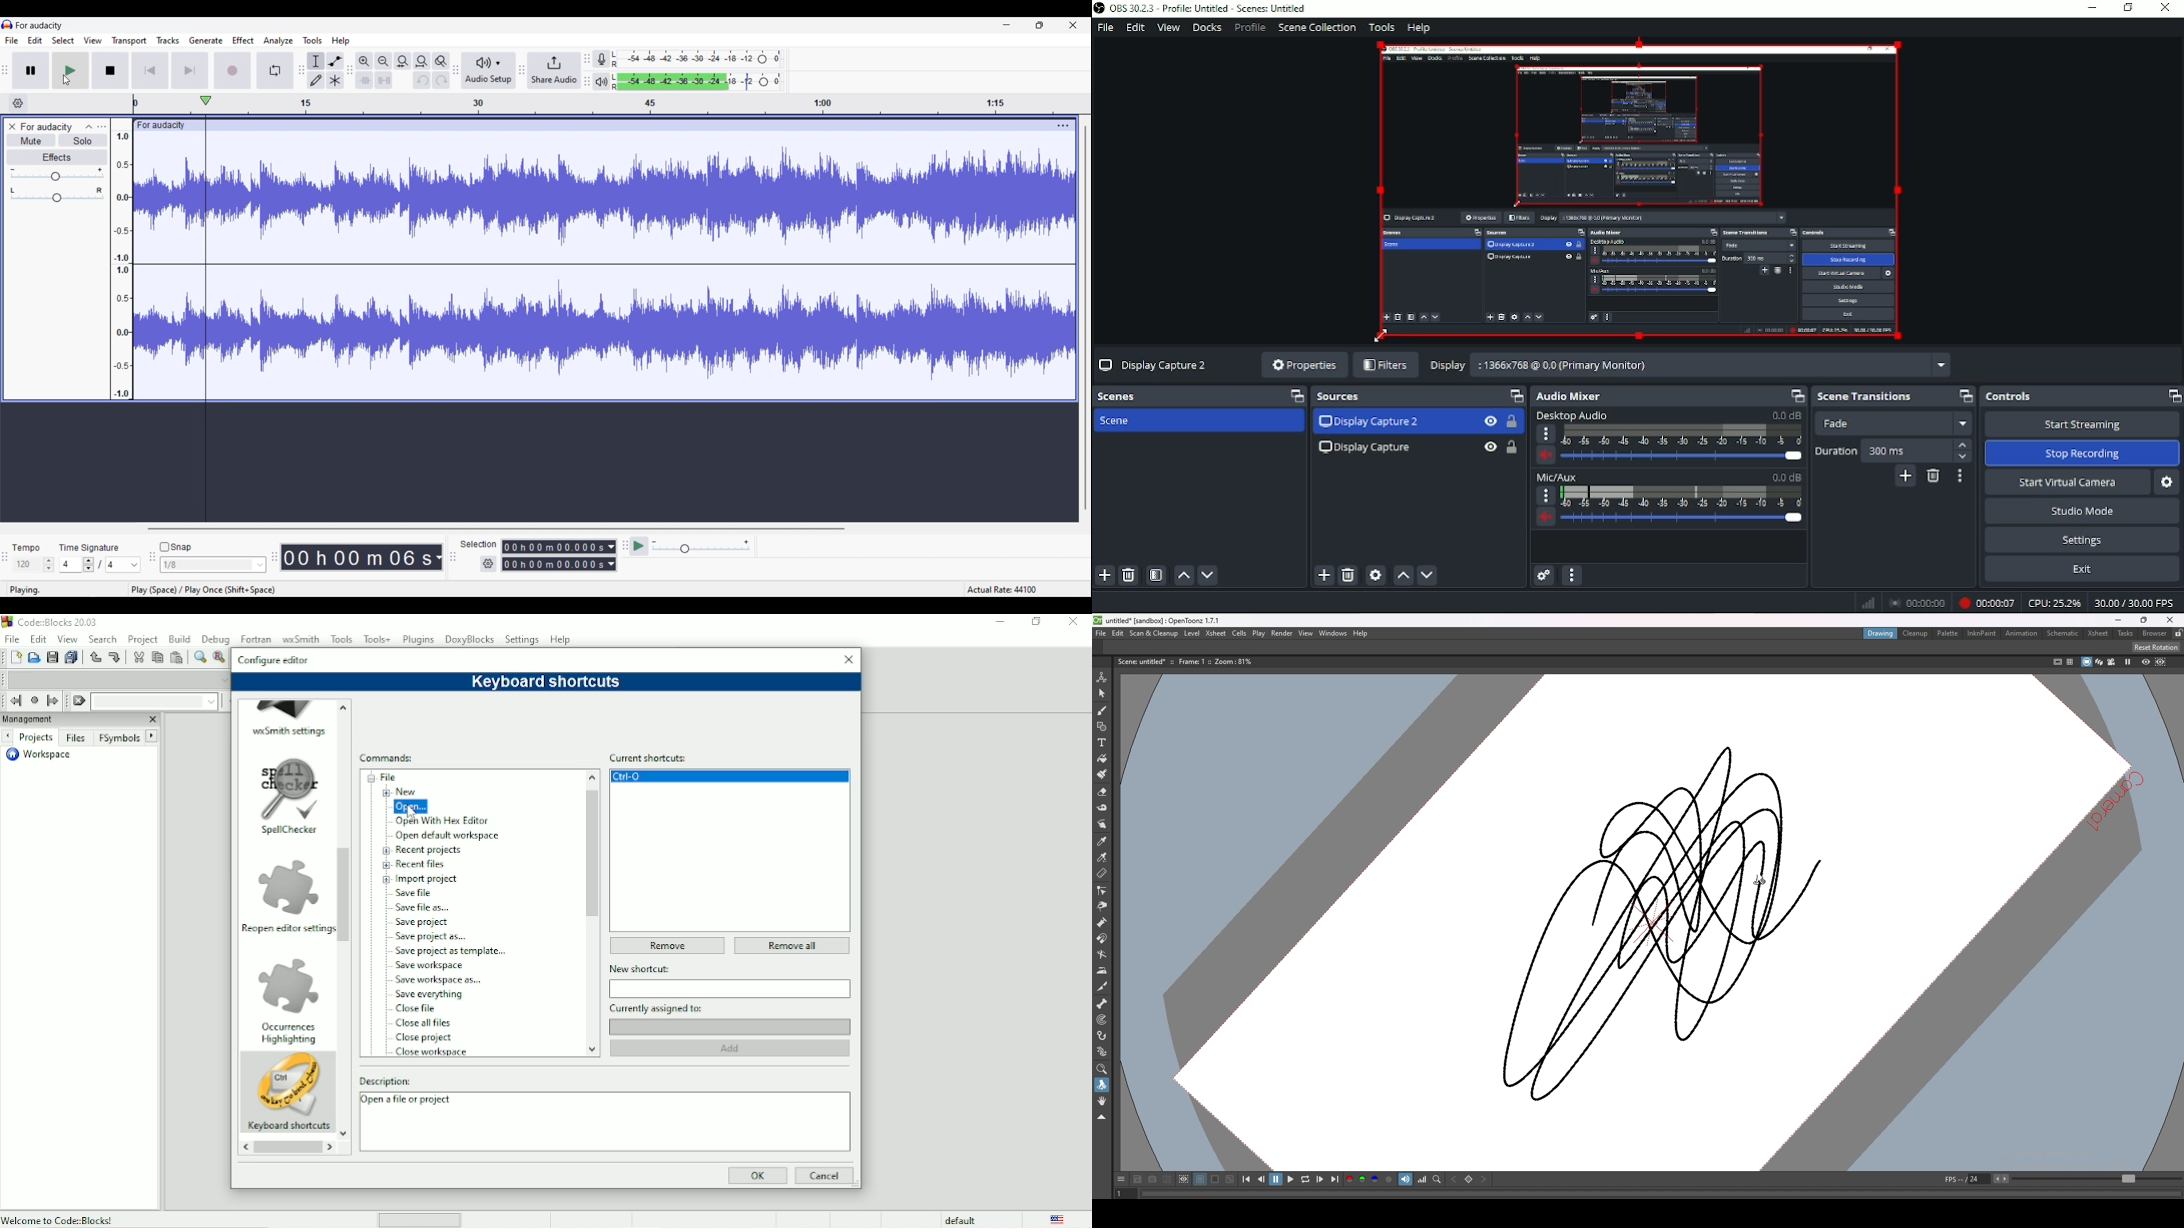 The height and width of the screenshot is (1232, 2184). What do you see at coordinates (1184, 575) in the screenshot?
I see `Move scene up` at bounding box center [1184, 575].